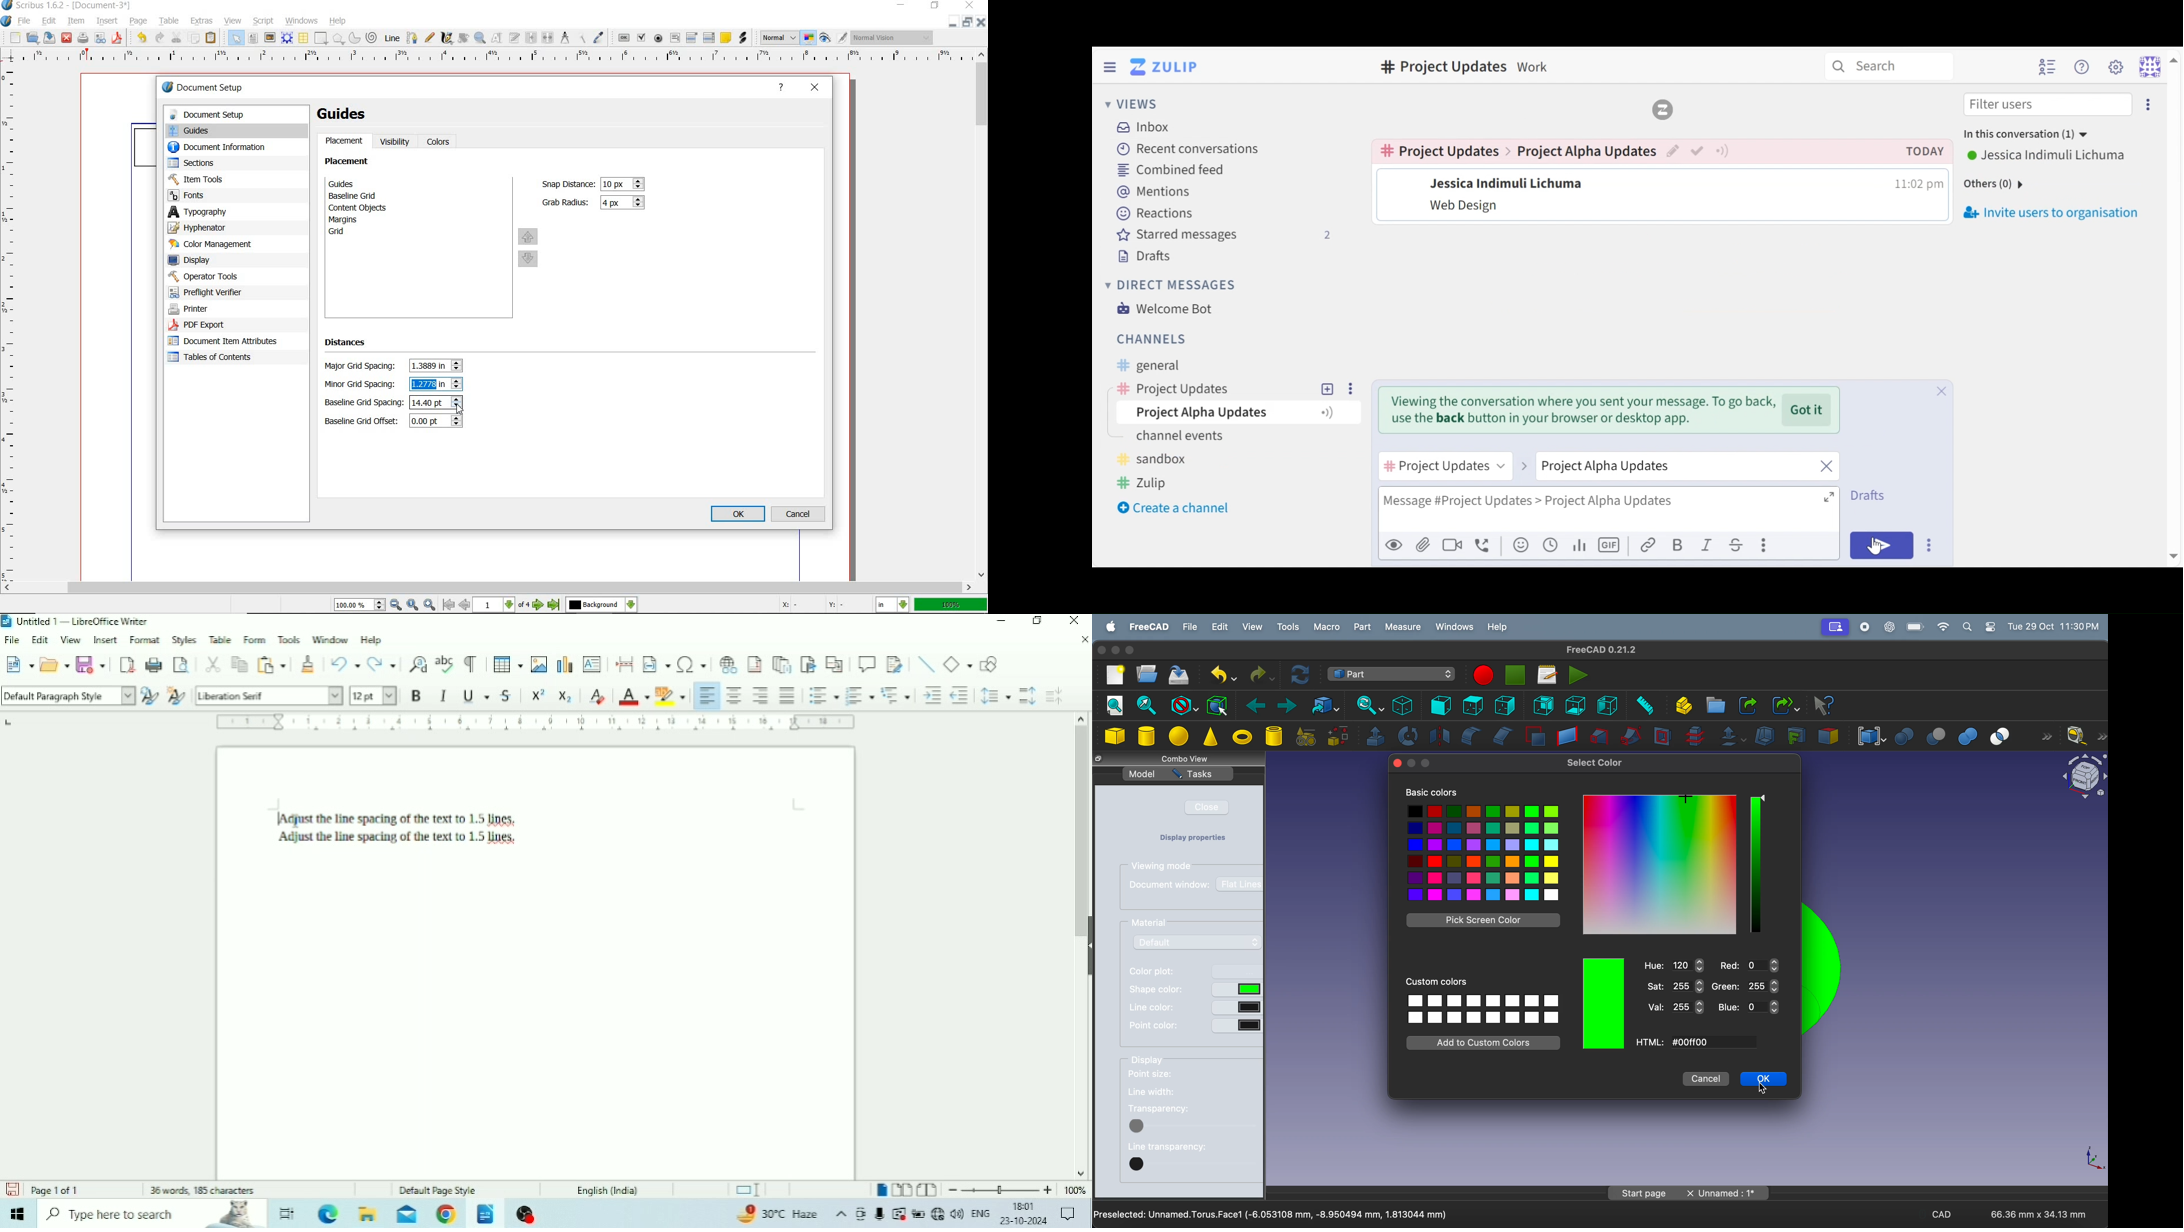 Image resolution: width=2184 pixels, height=1232 pixels. What do you see at coordinates (508, 663) in the screenshot?
I see `Insert Table` at bounding box center [508, 663].